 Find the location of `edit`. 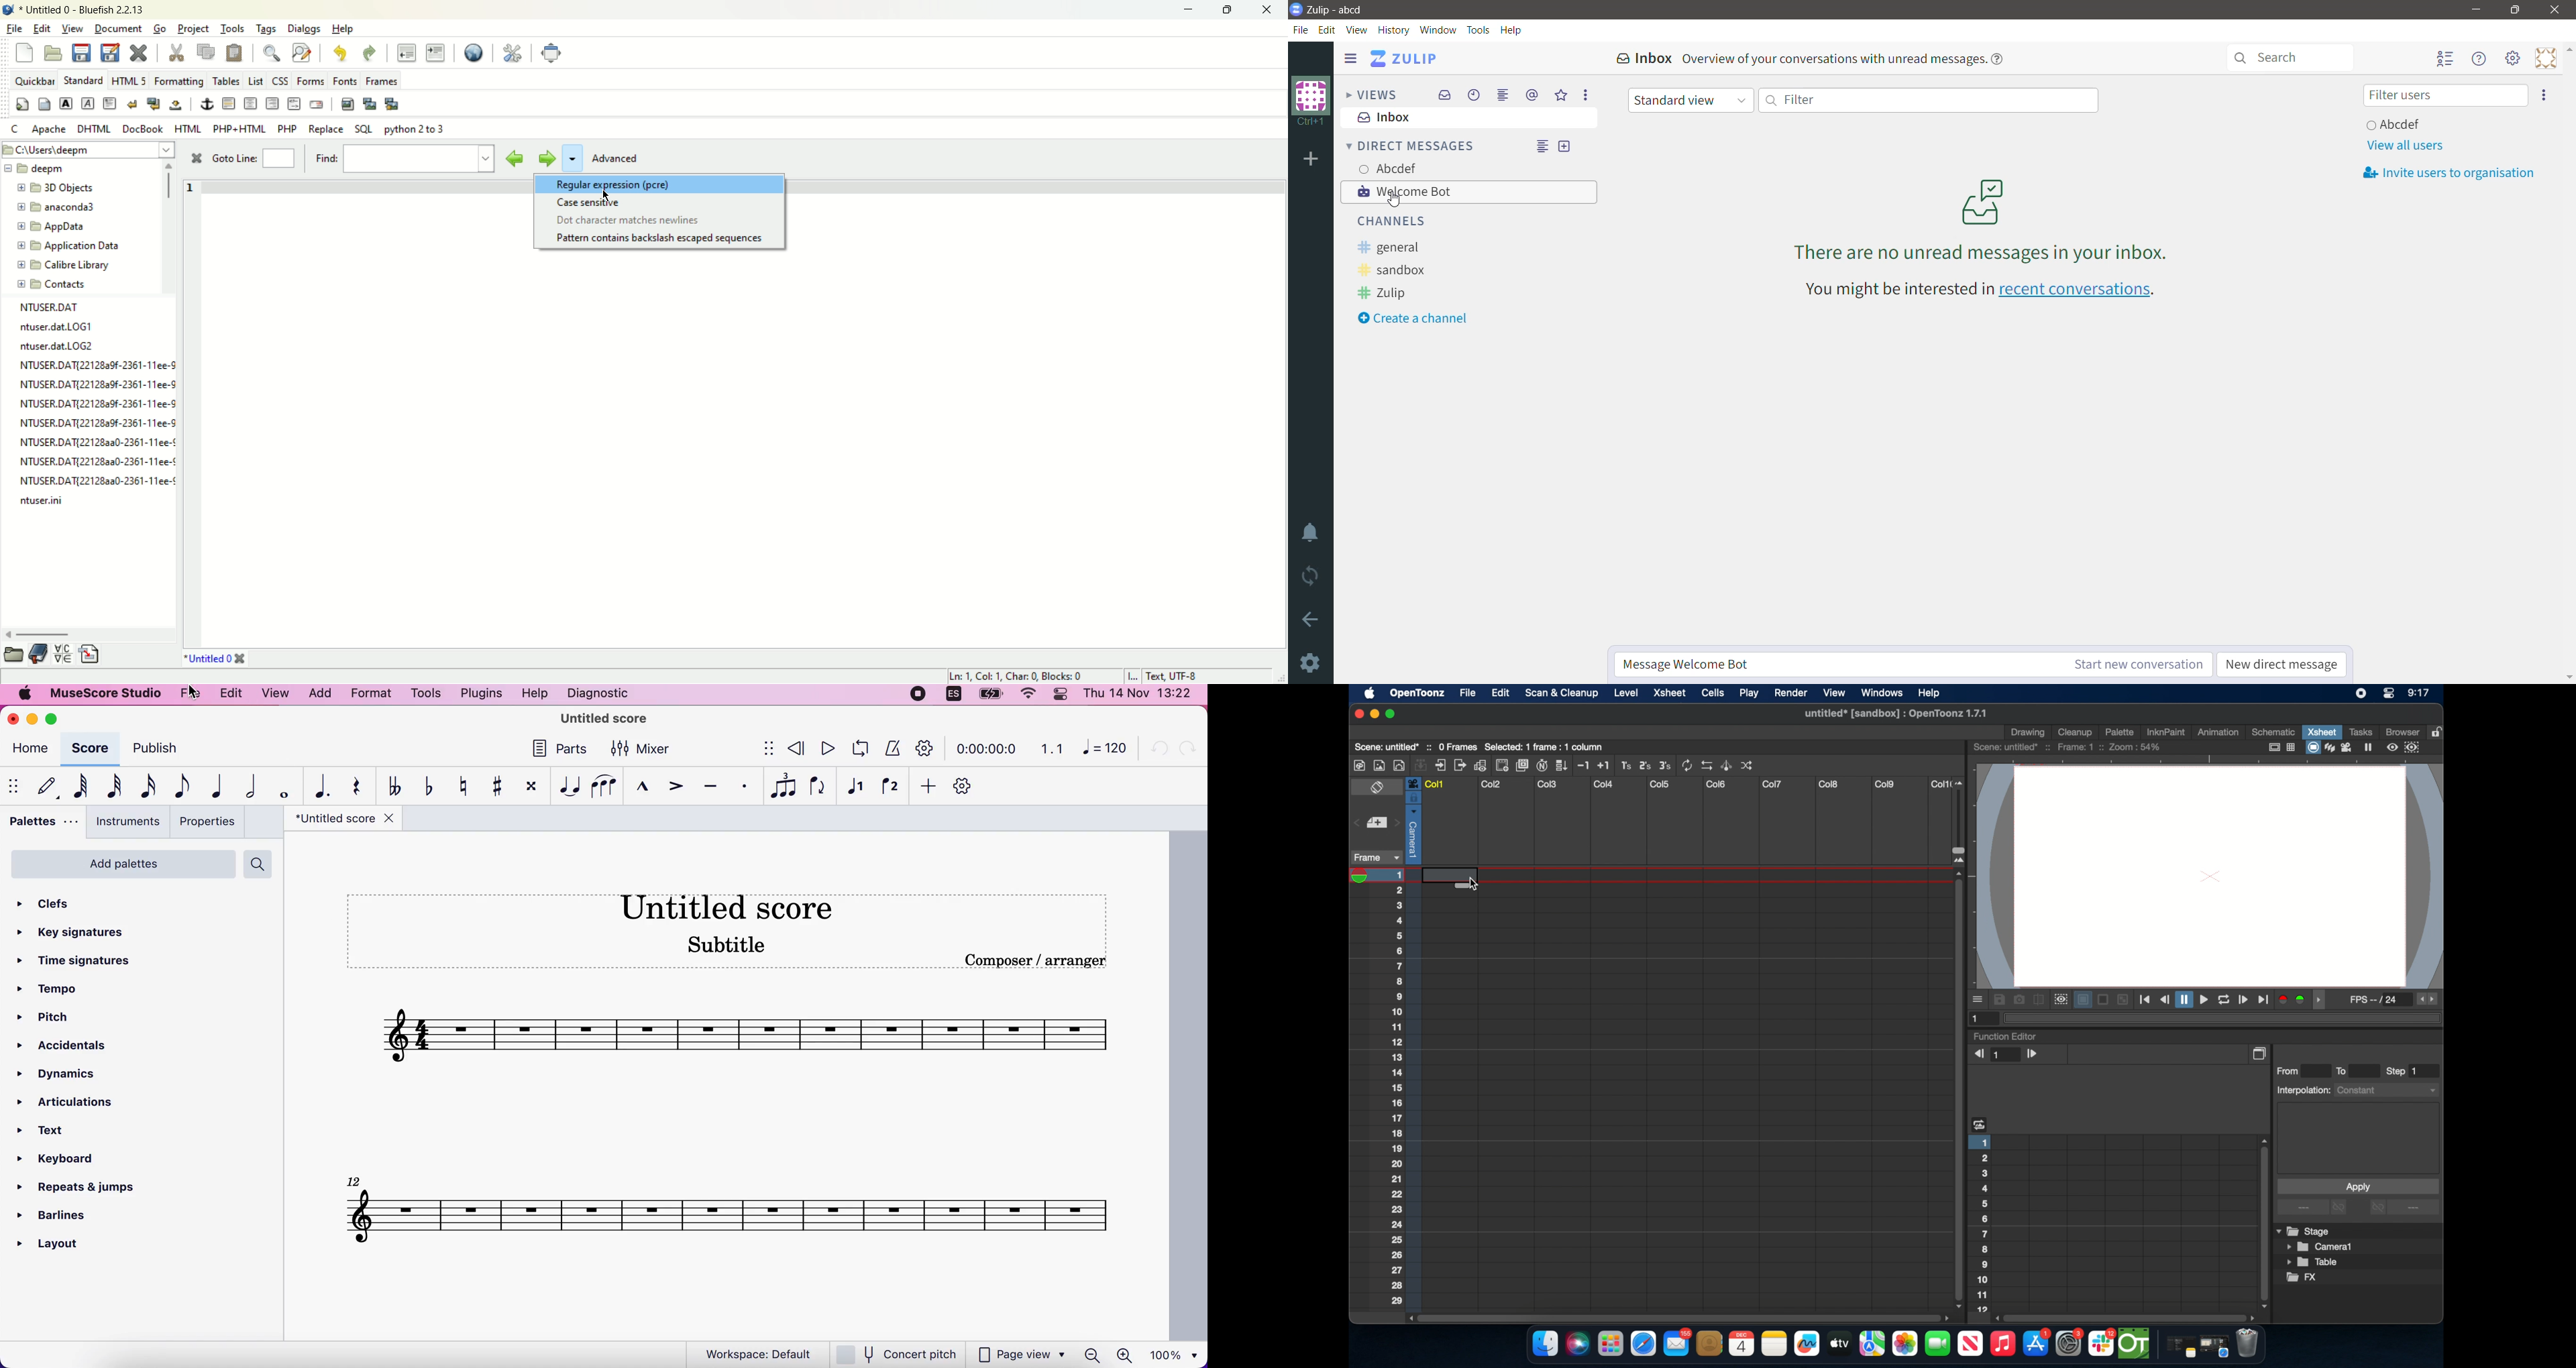

edit is located at coordinates (42, 28).